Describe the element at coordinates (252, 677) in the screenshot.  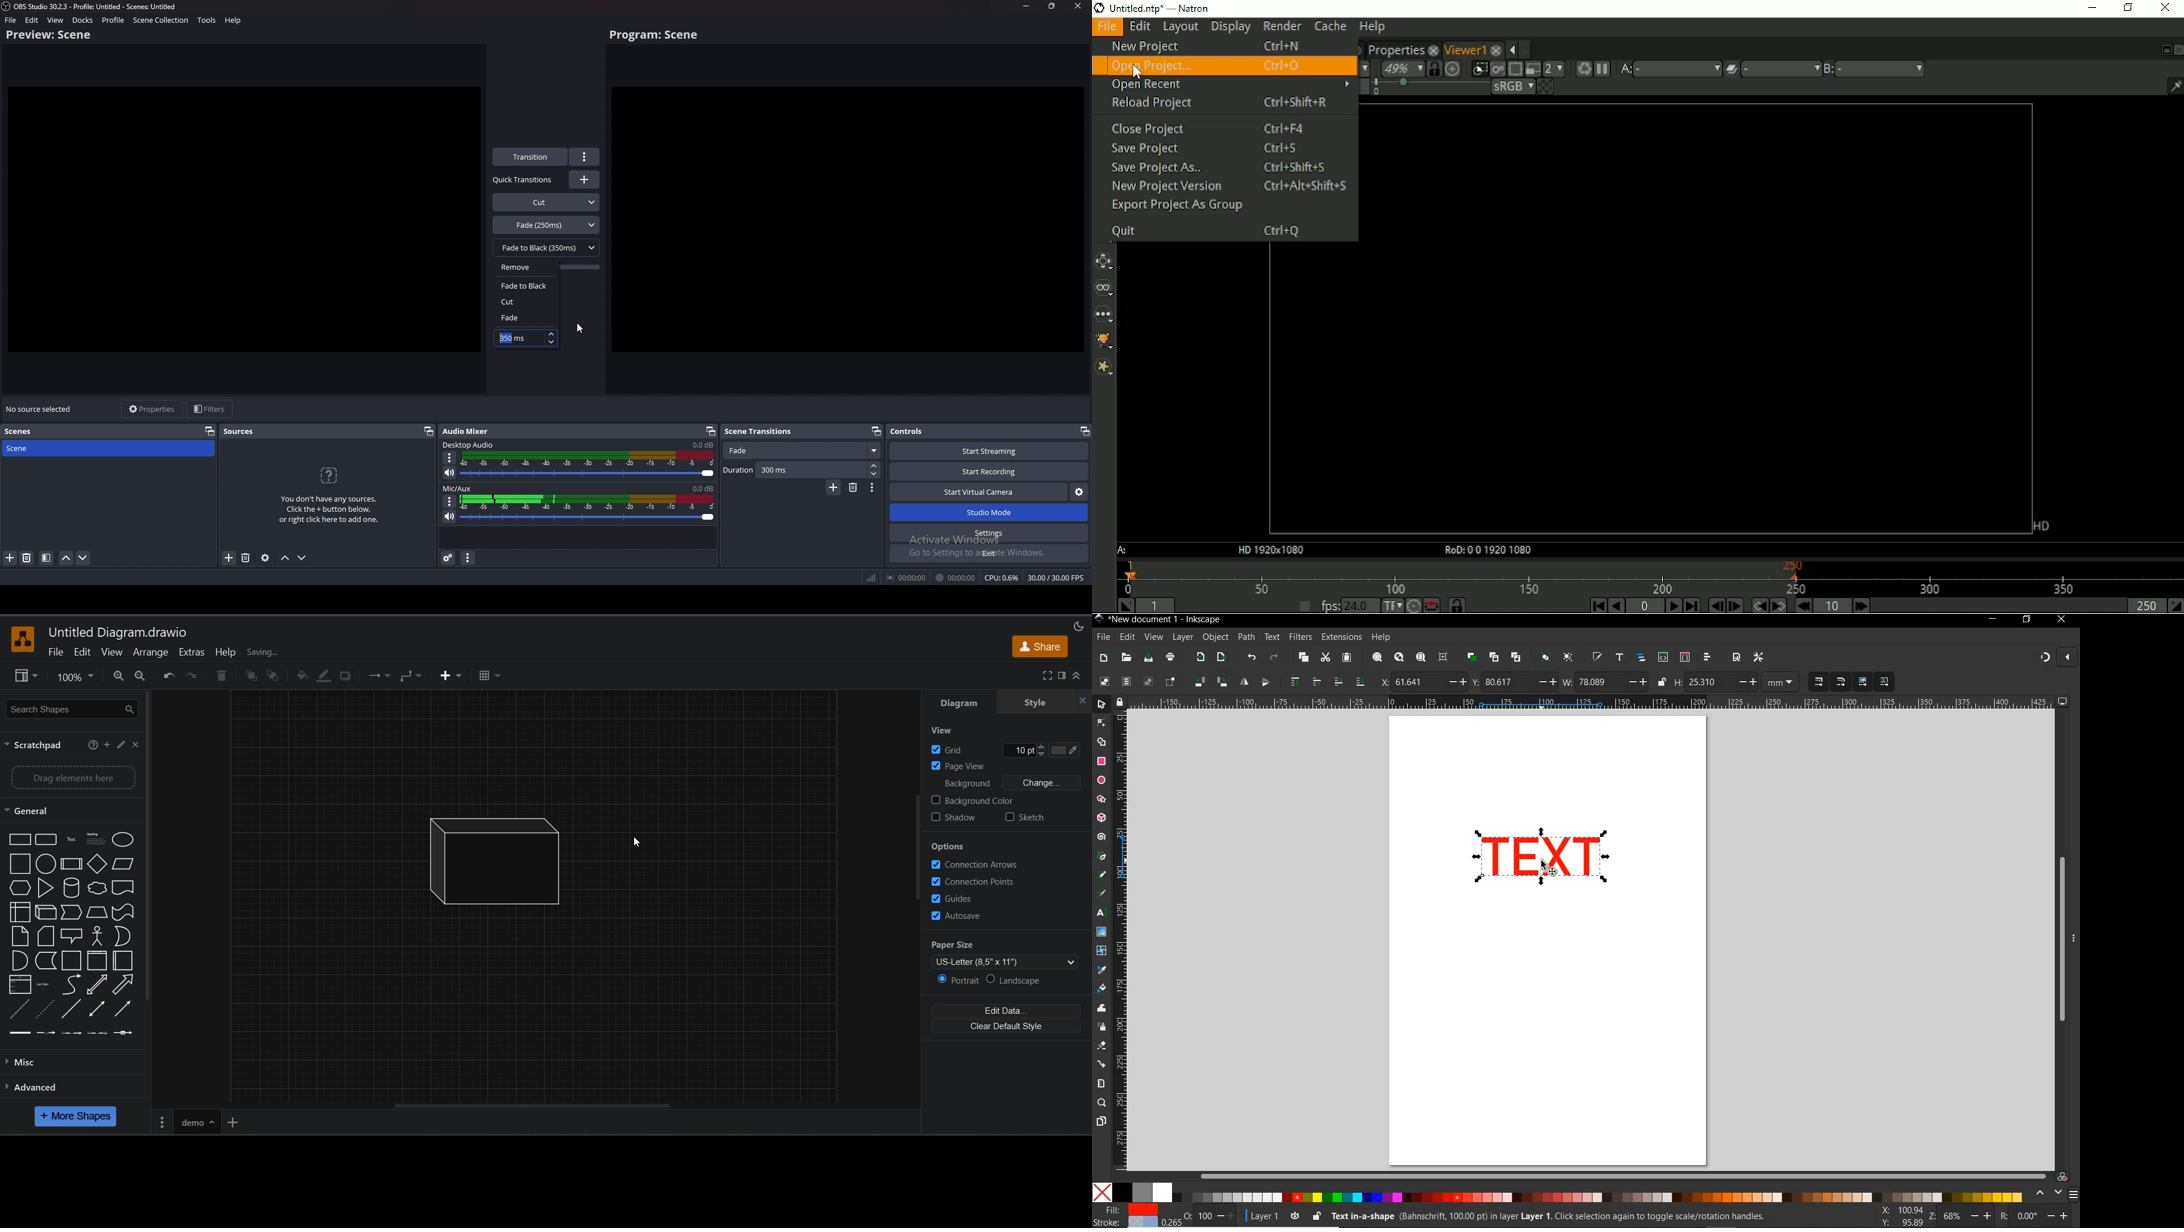
I see `to front` at that location.